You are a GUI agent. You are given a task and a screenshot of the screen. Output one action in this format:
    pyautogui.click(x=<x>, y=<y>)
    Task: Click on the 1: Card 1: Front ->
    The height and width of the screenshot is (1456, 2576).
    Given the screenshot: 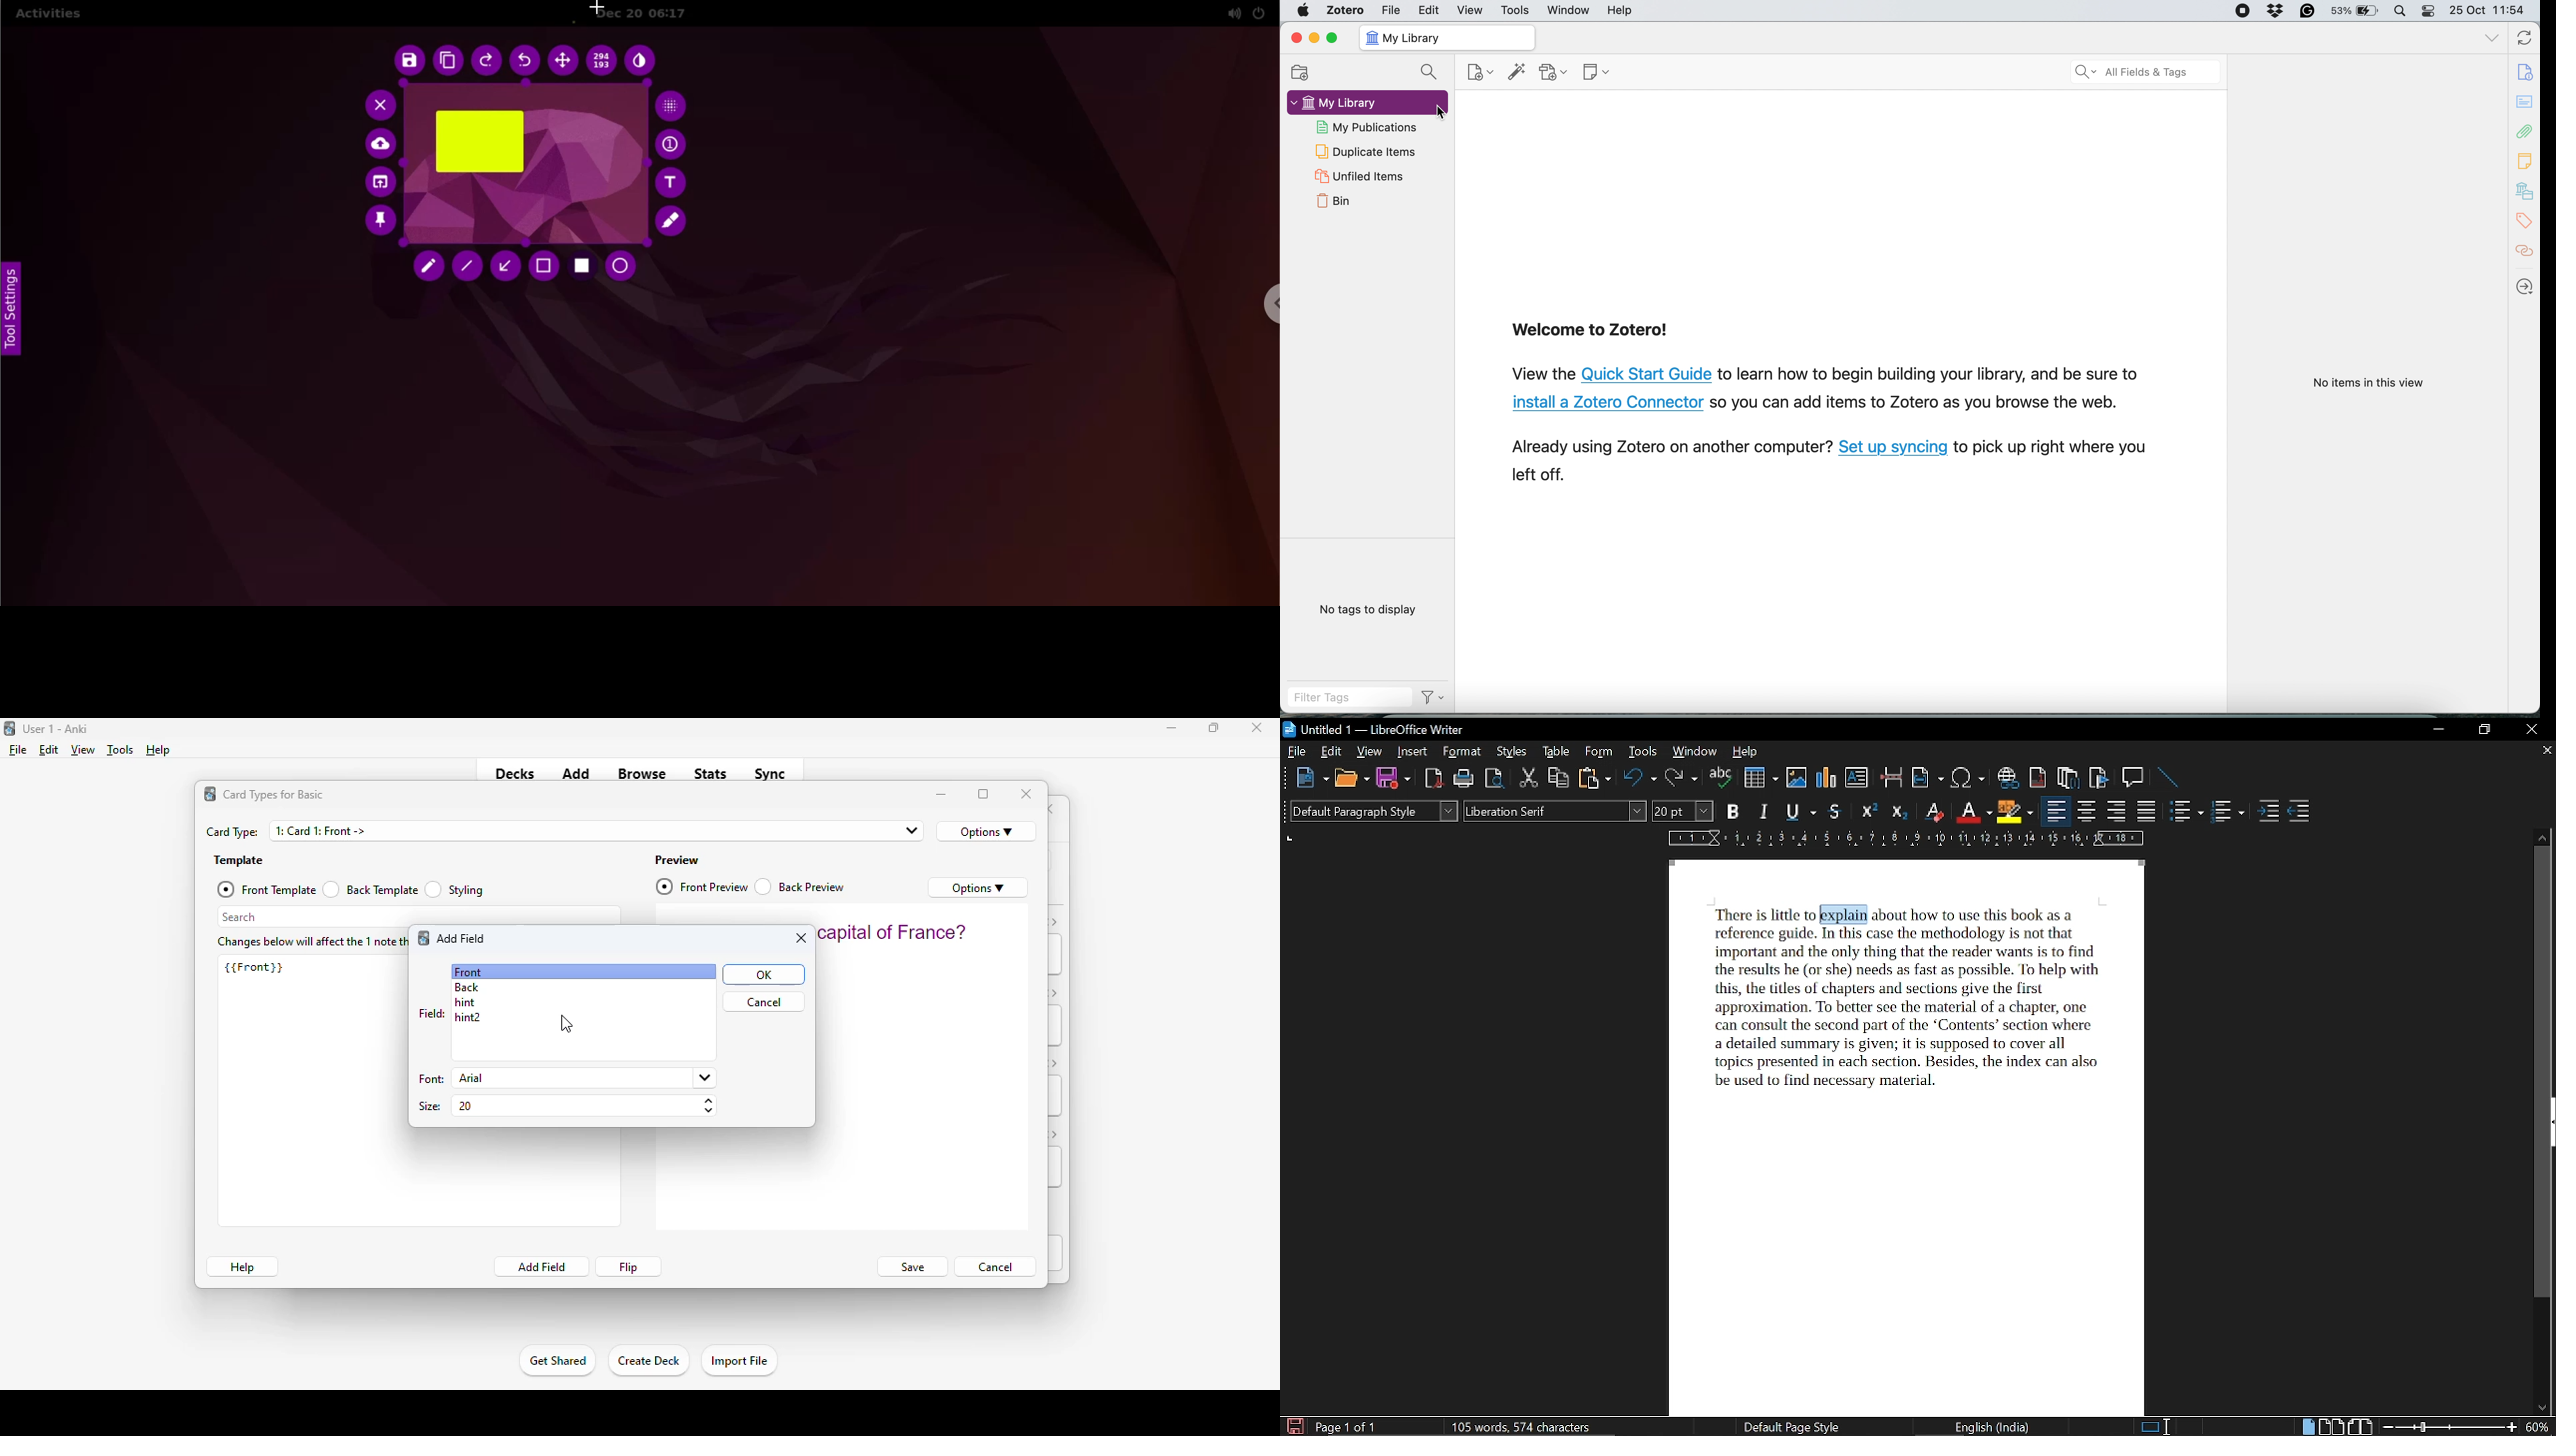 What is the action you would take?
    pyautogui.click(x=597, y=830)
    